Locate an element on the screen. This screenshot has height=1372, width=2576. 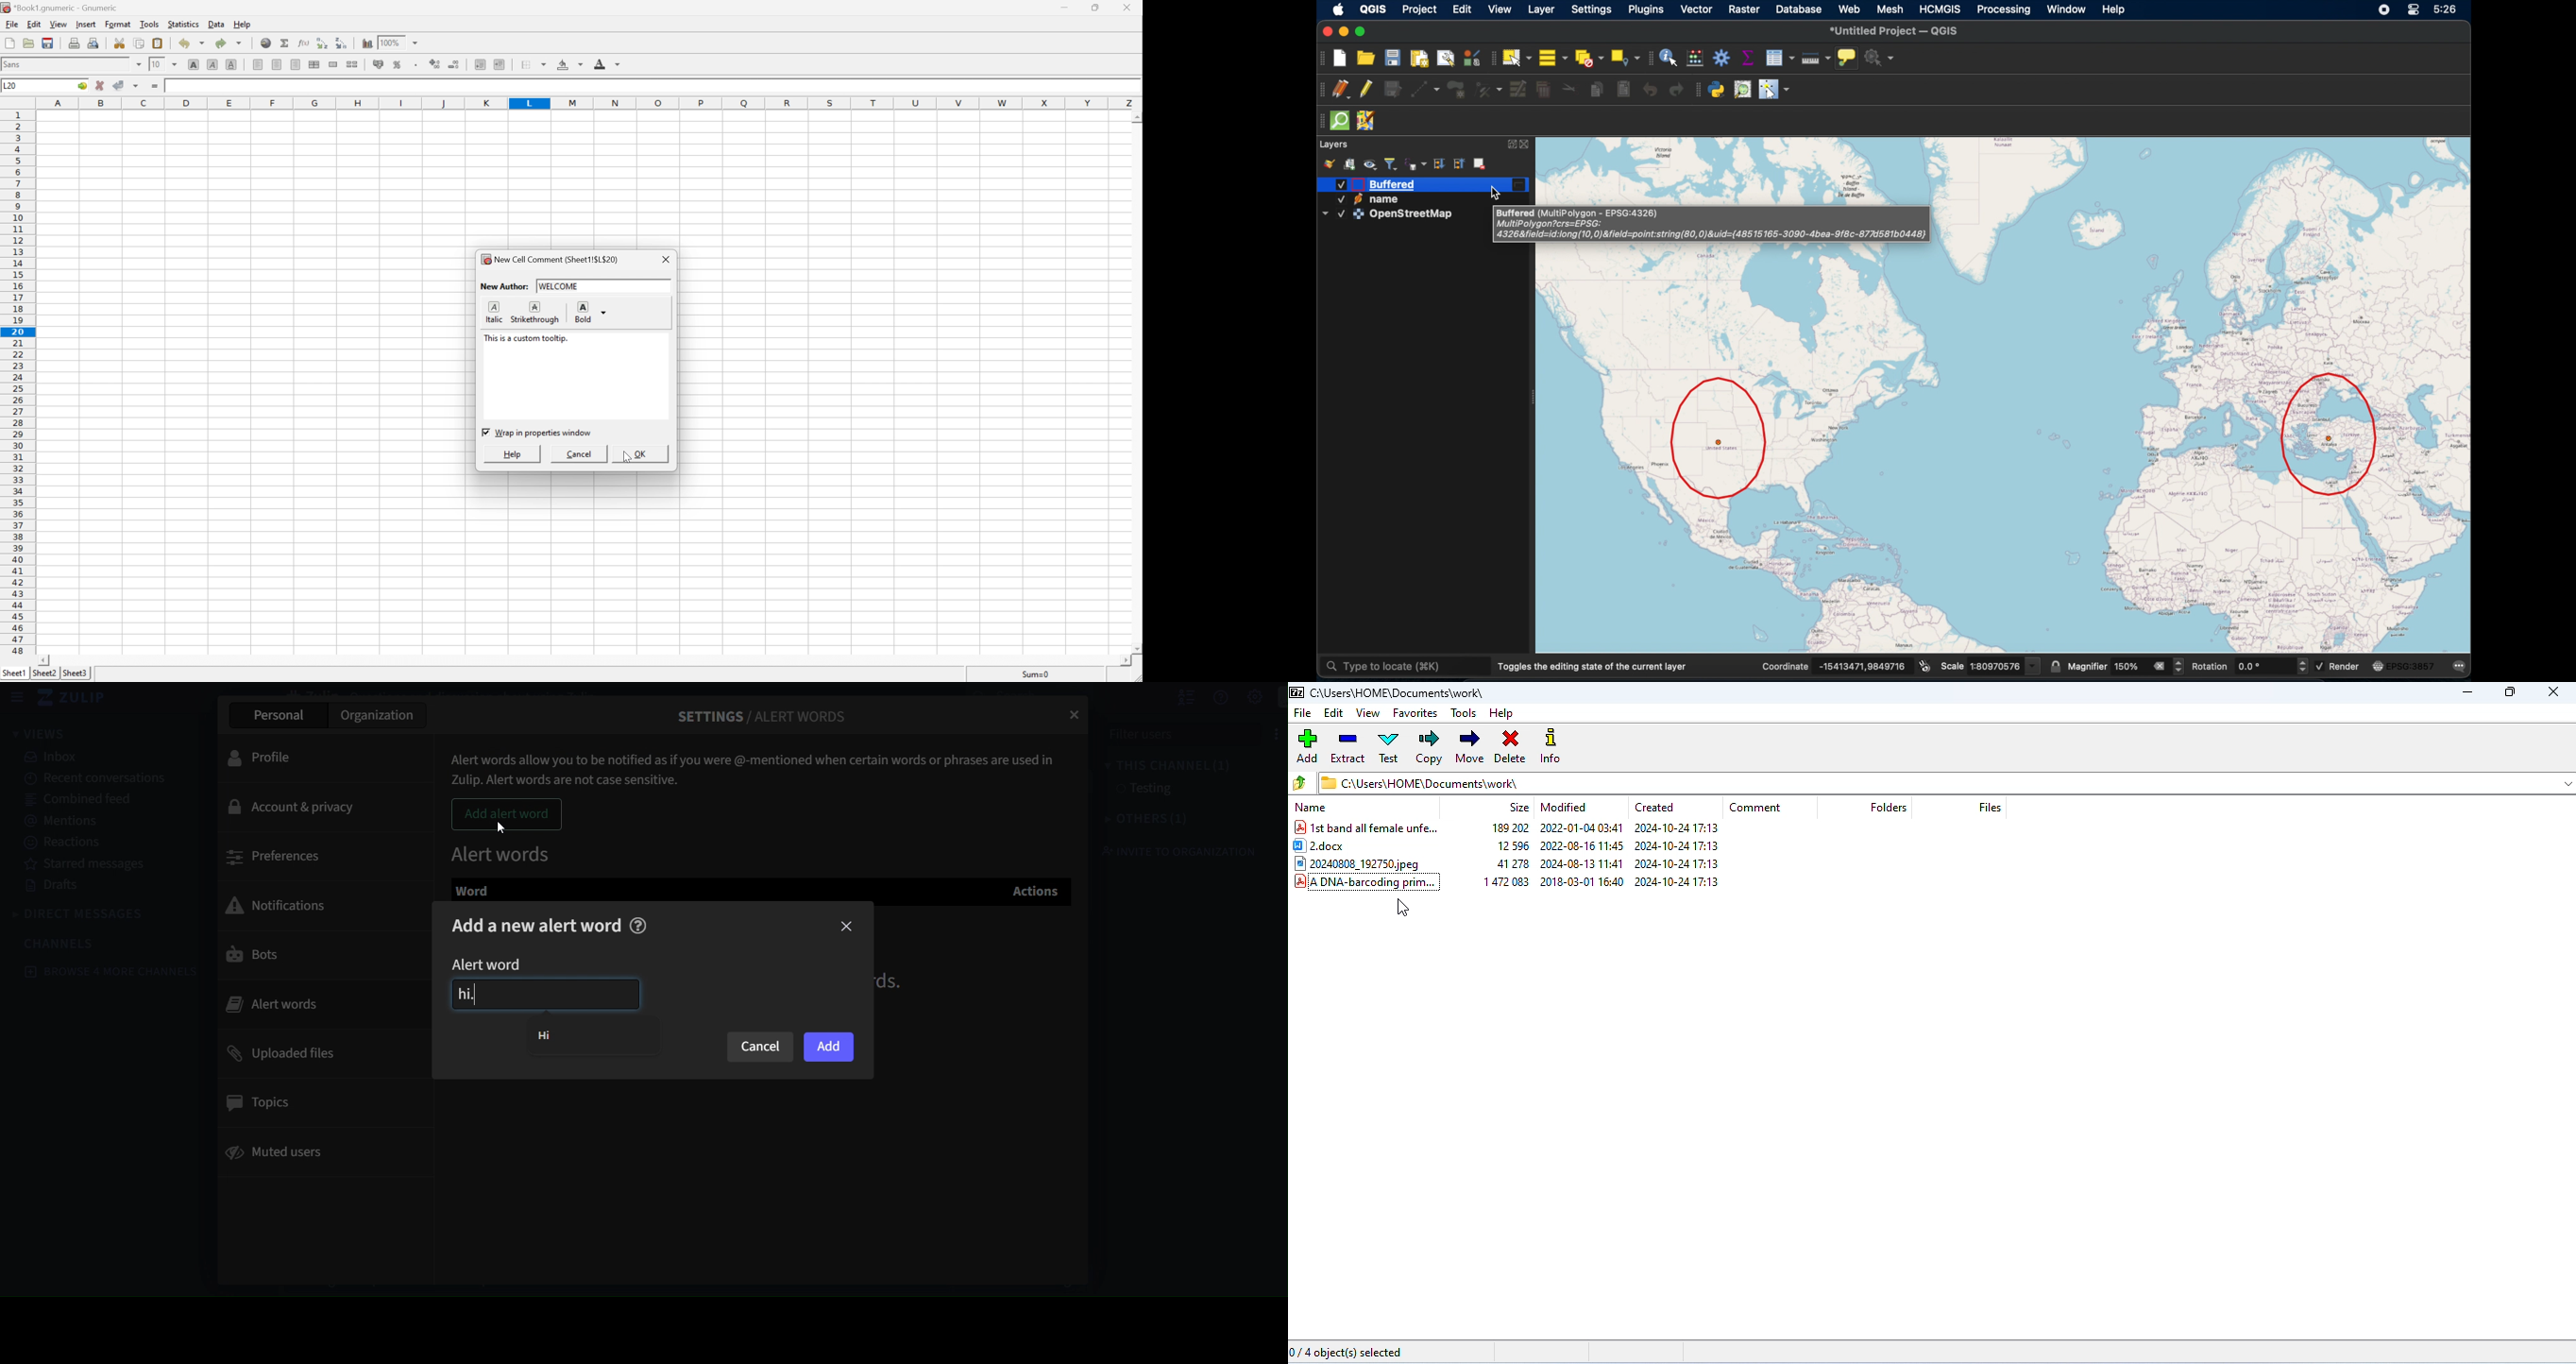
profile is located at coordinates (269, 758).